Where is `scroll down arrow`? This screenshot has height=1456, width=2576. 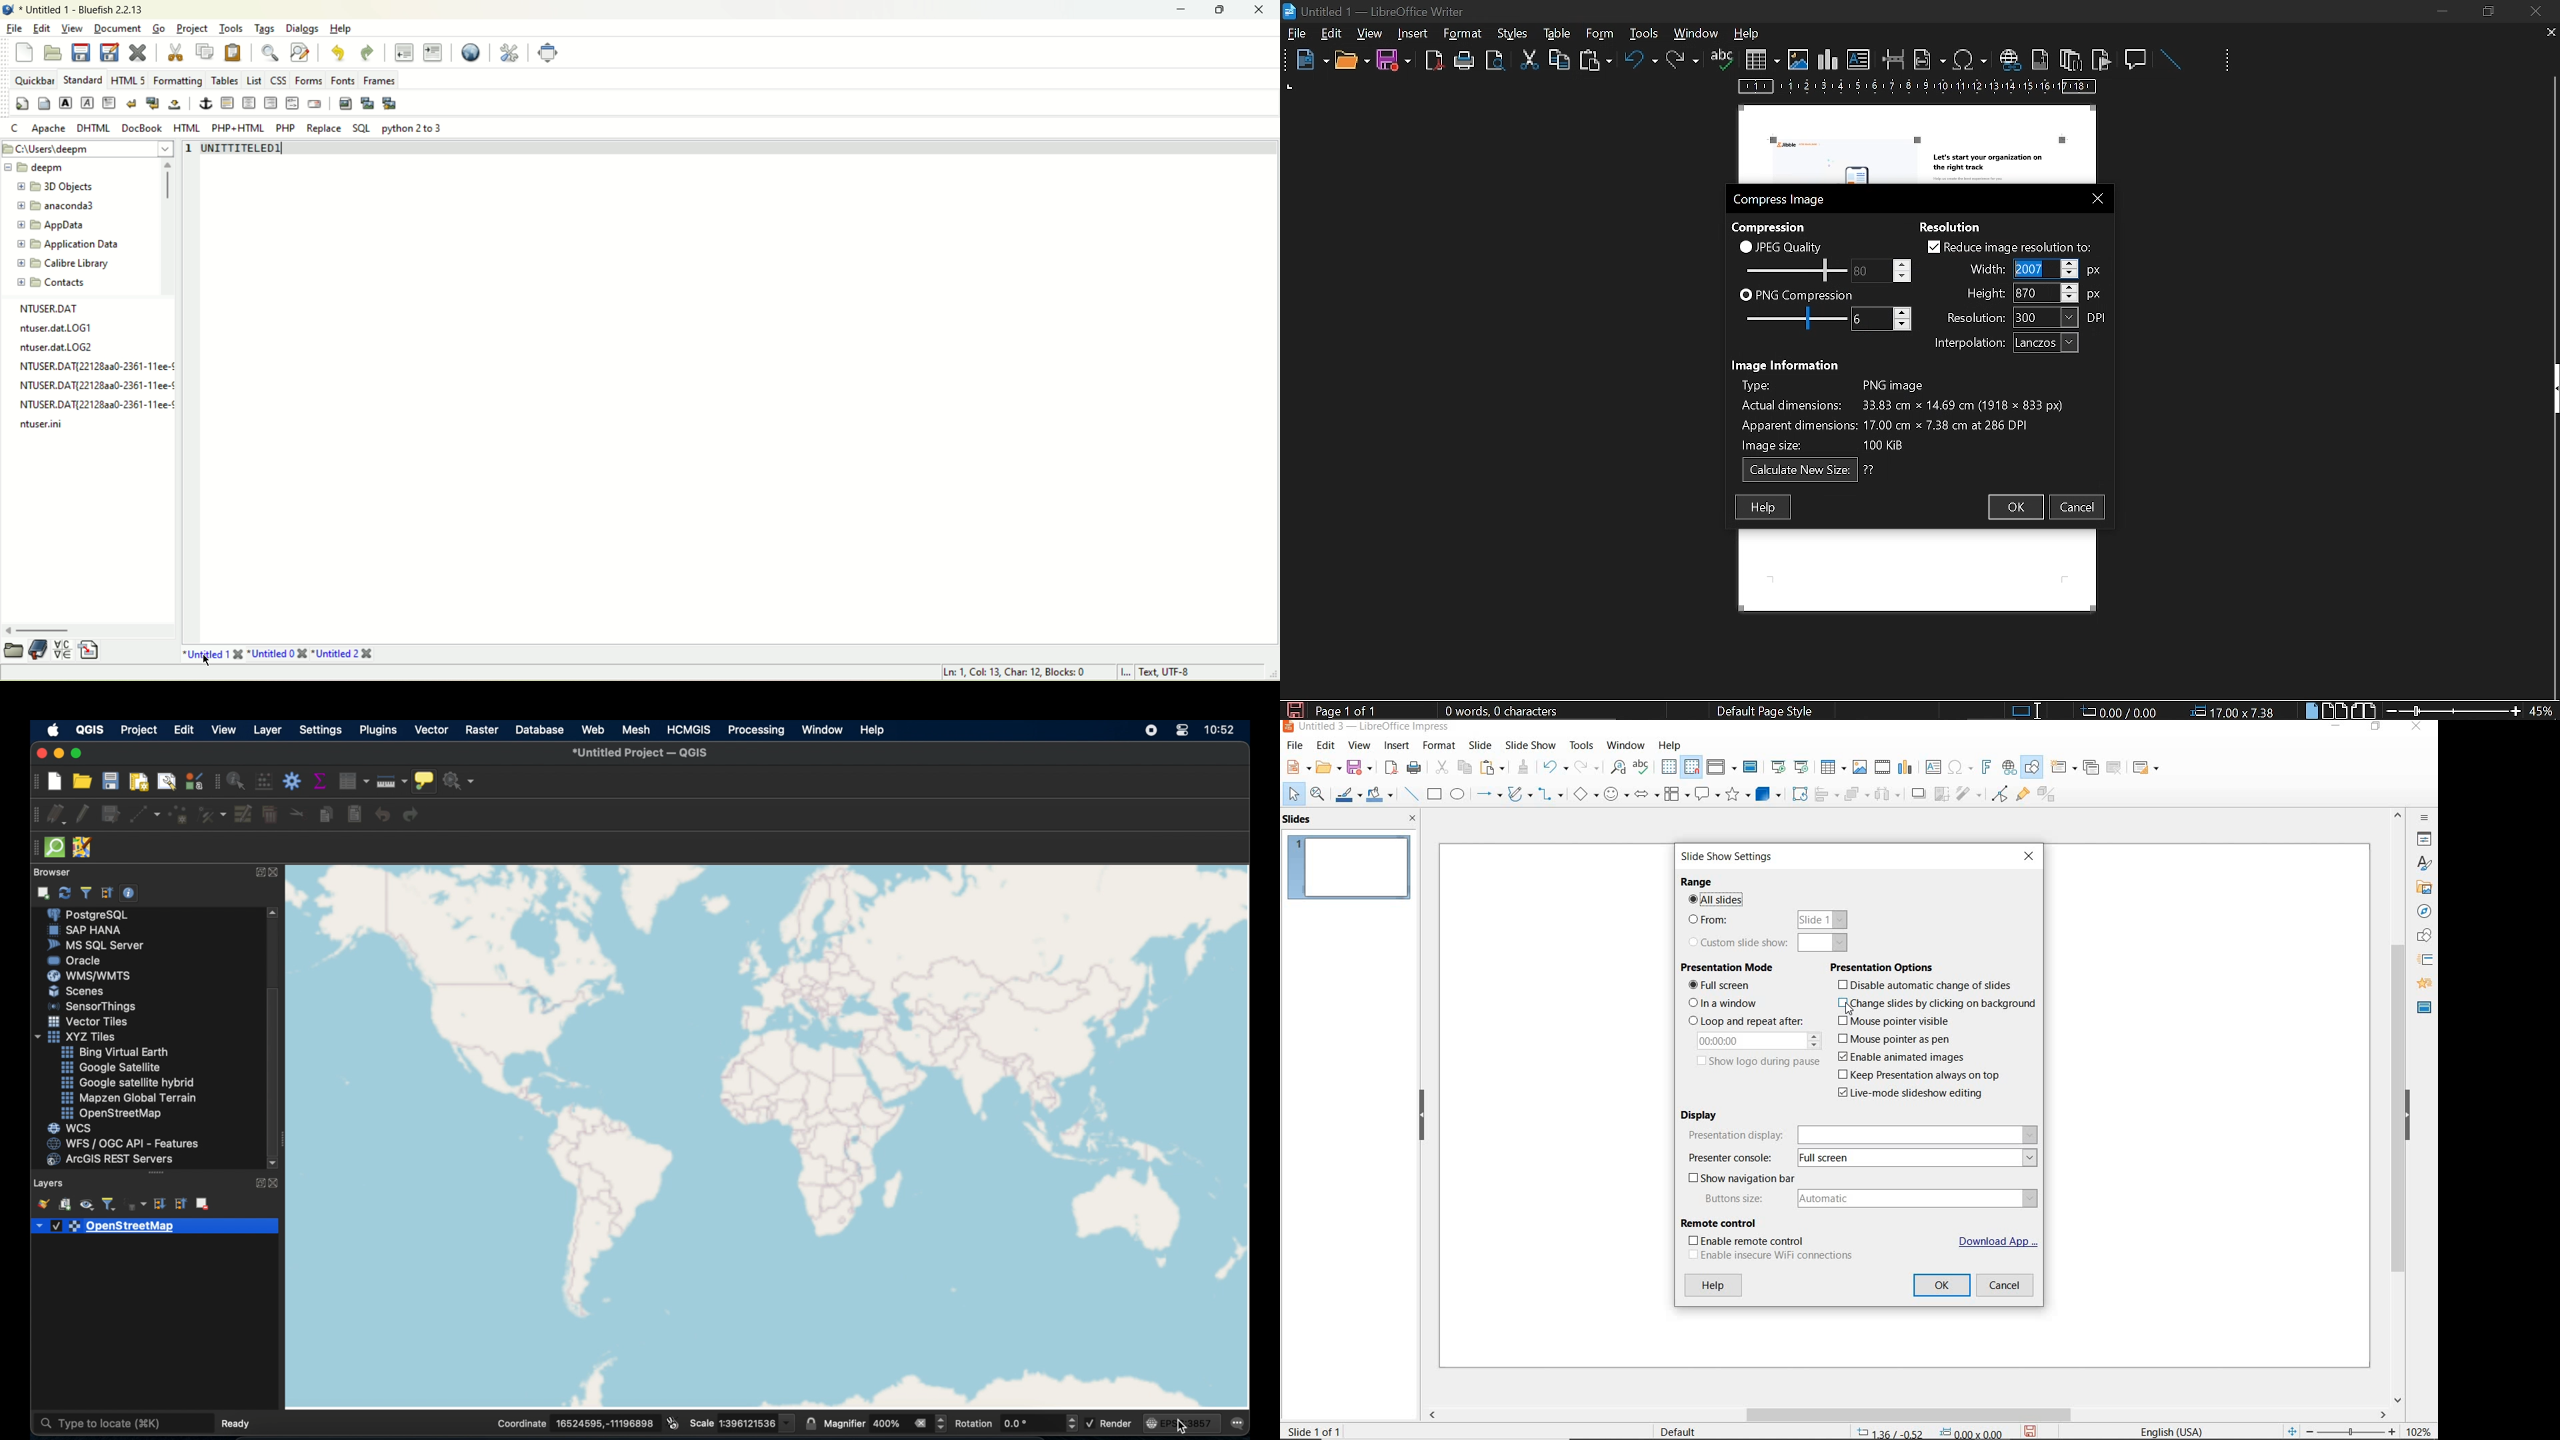
scroll down arrow is located at coordinates (275, 1163).